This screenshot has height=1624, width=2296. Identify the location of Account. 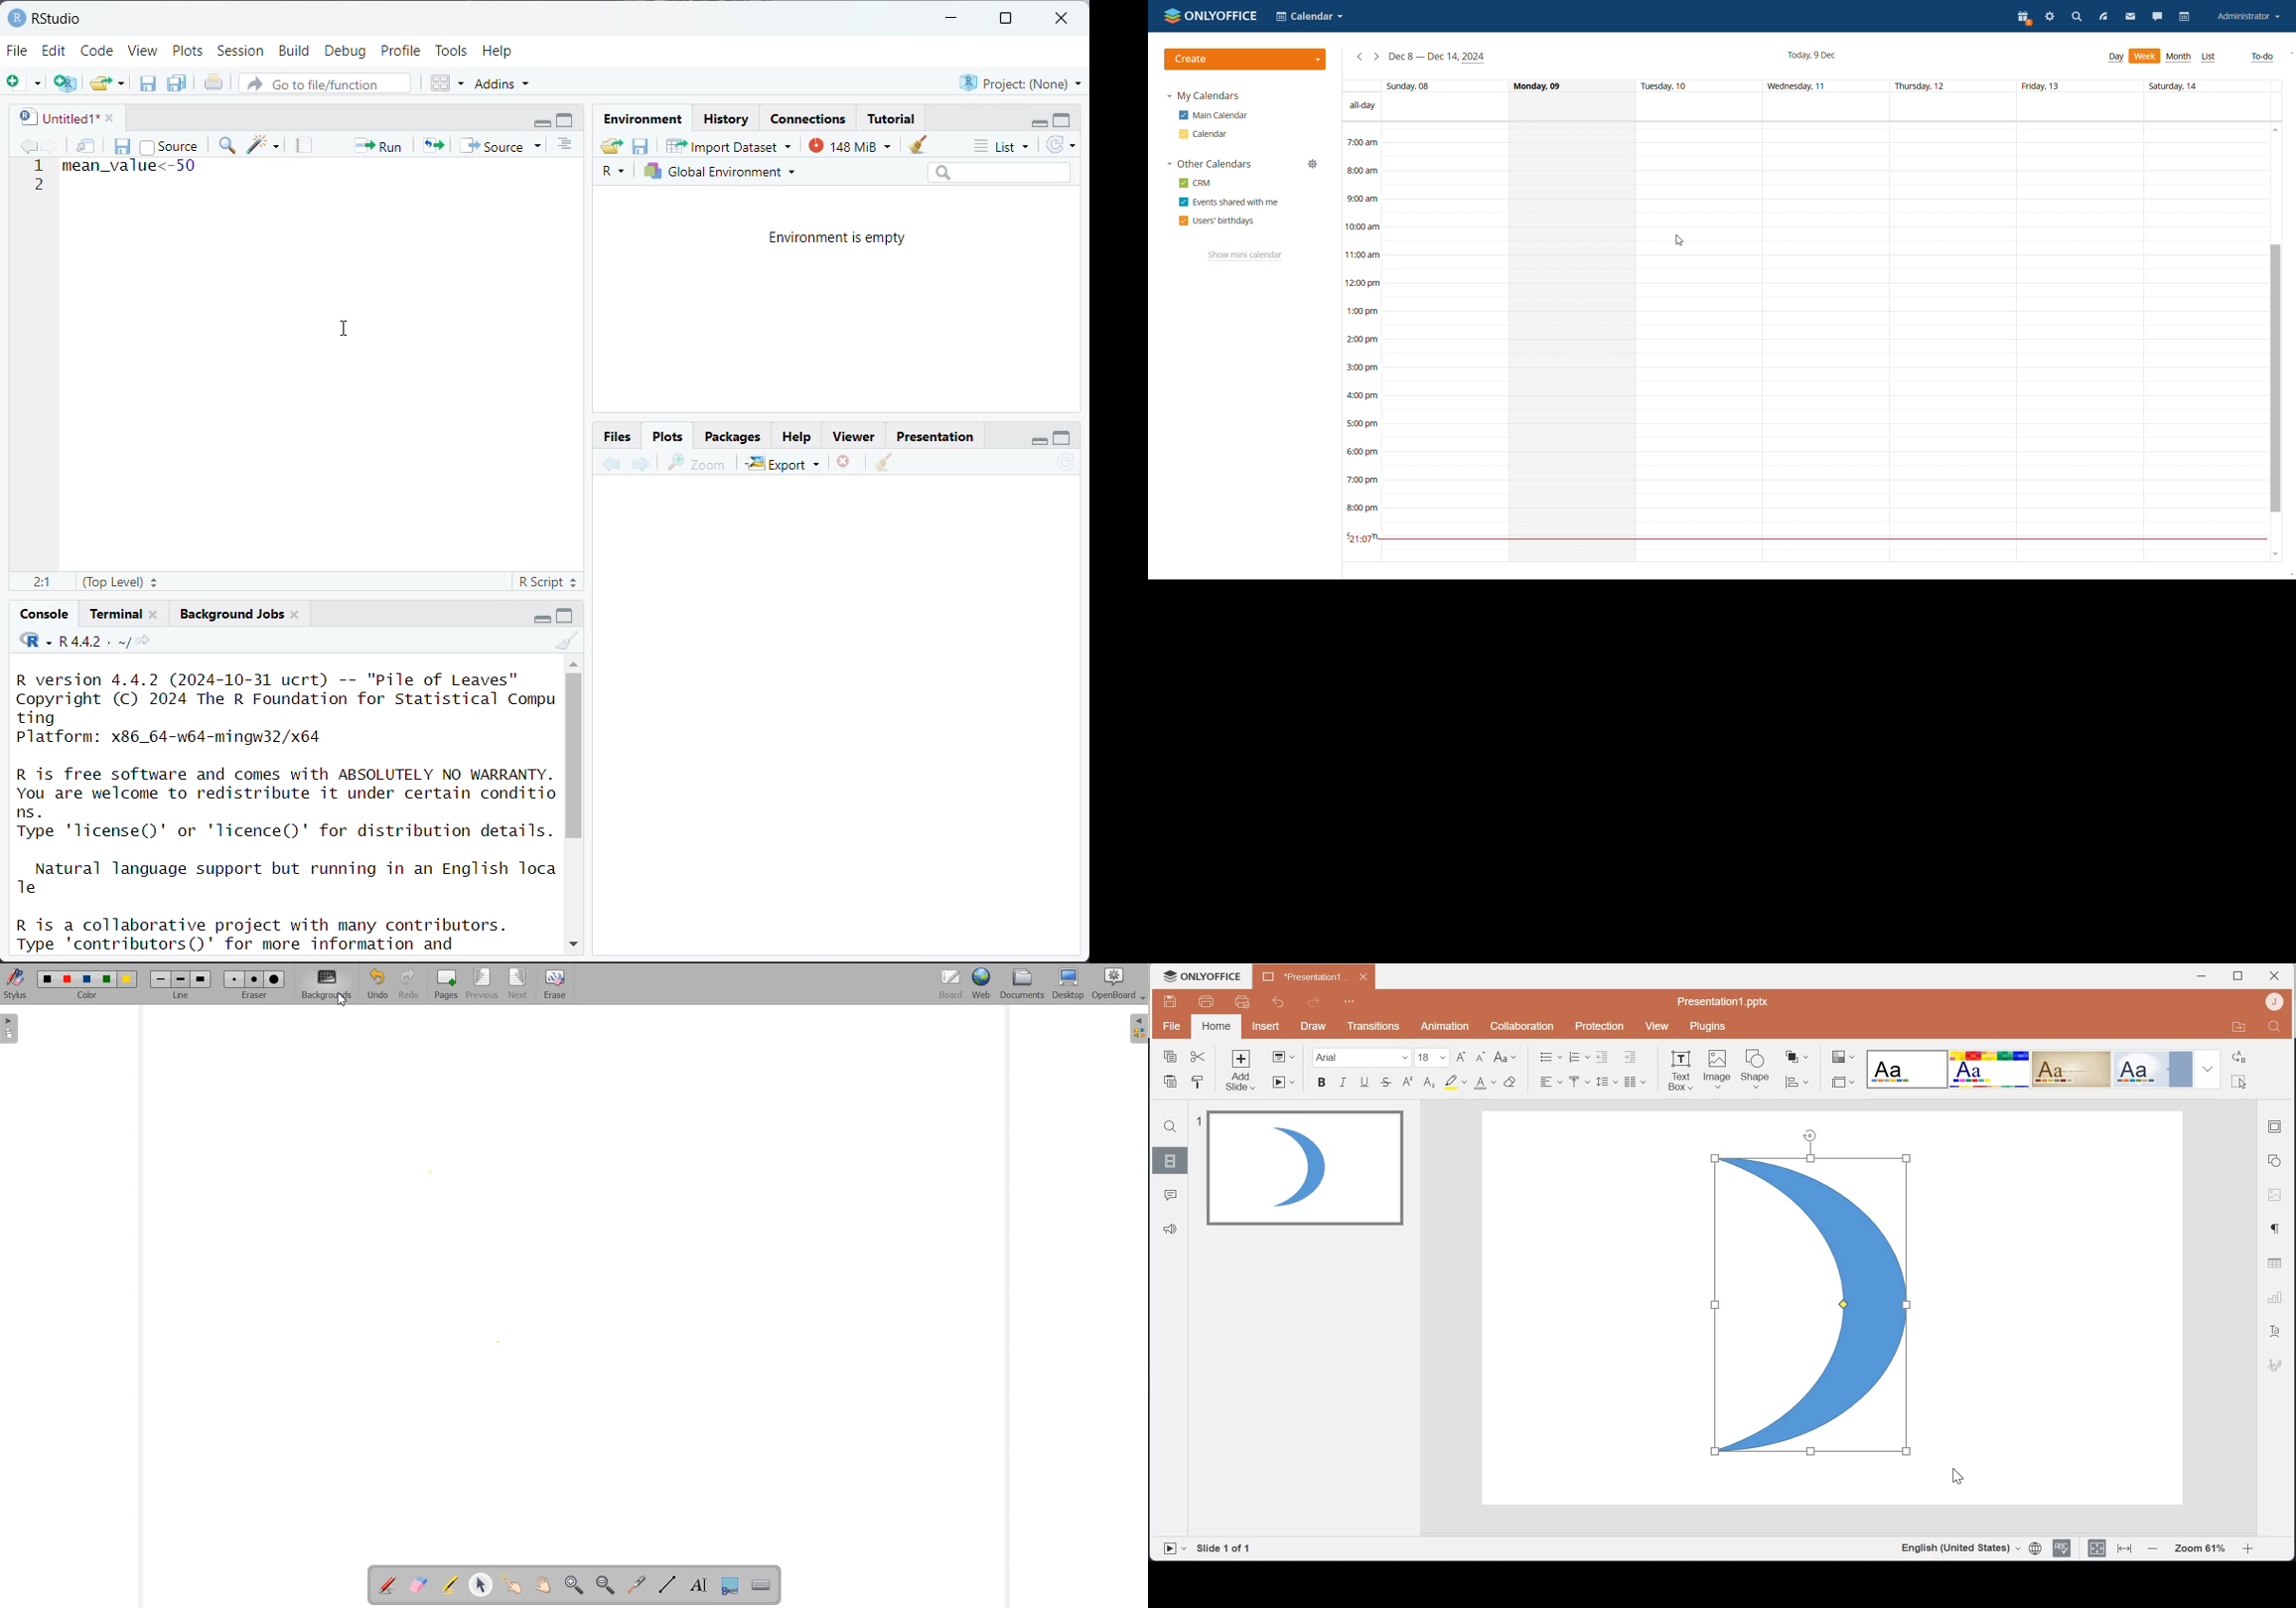
(2273, 1002).